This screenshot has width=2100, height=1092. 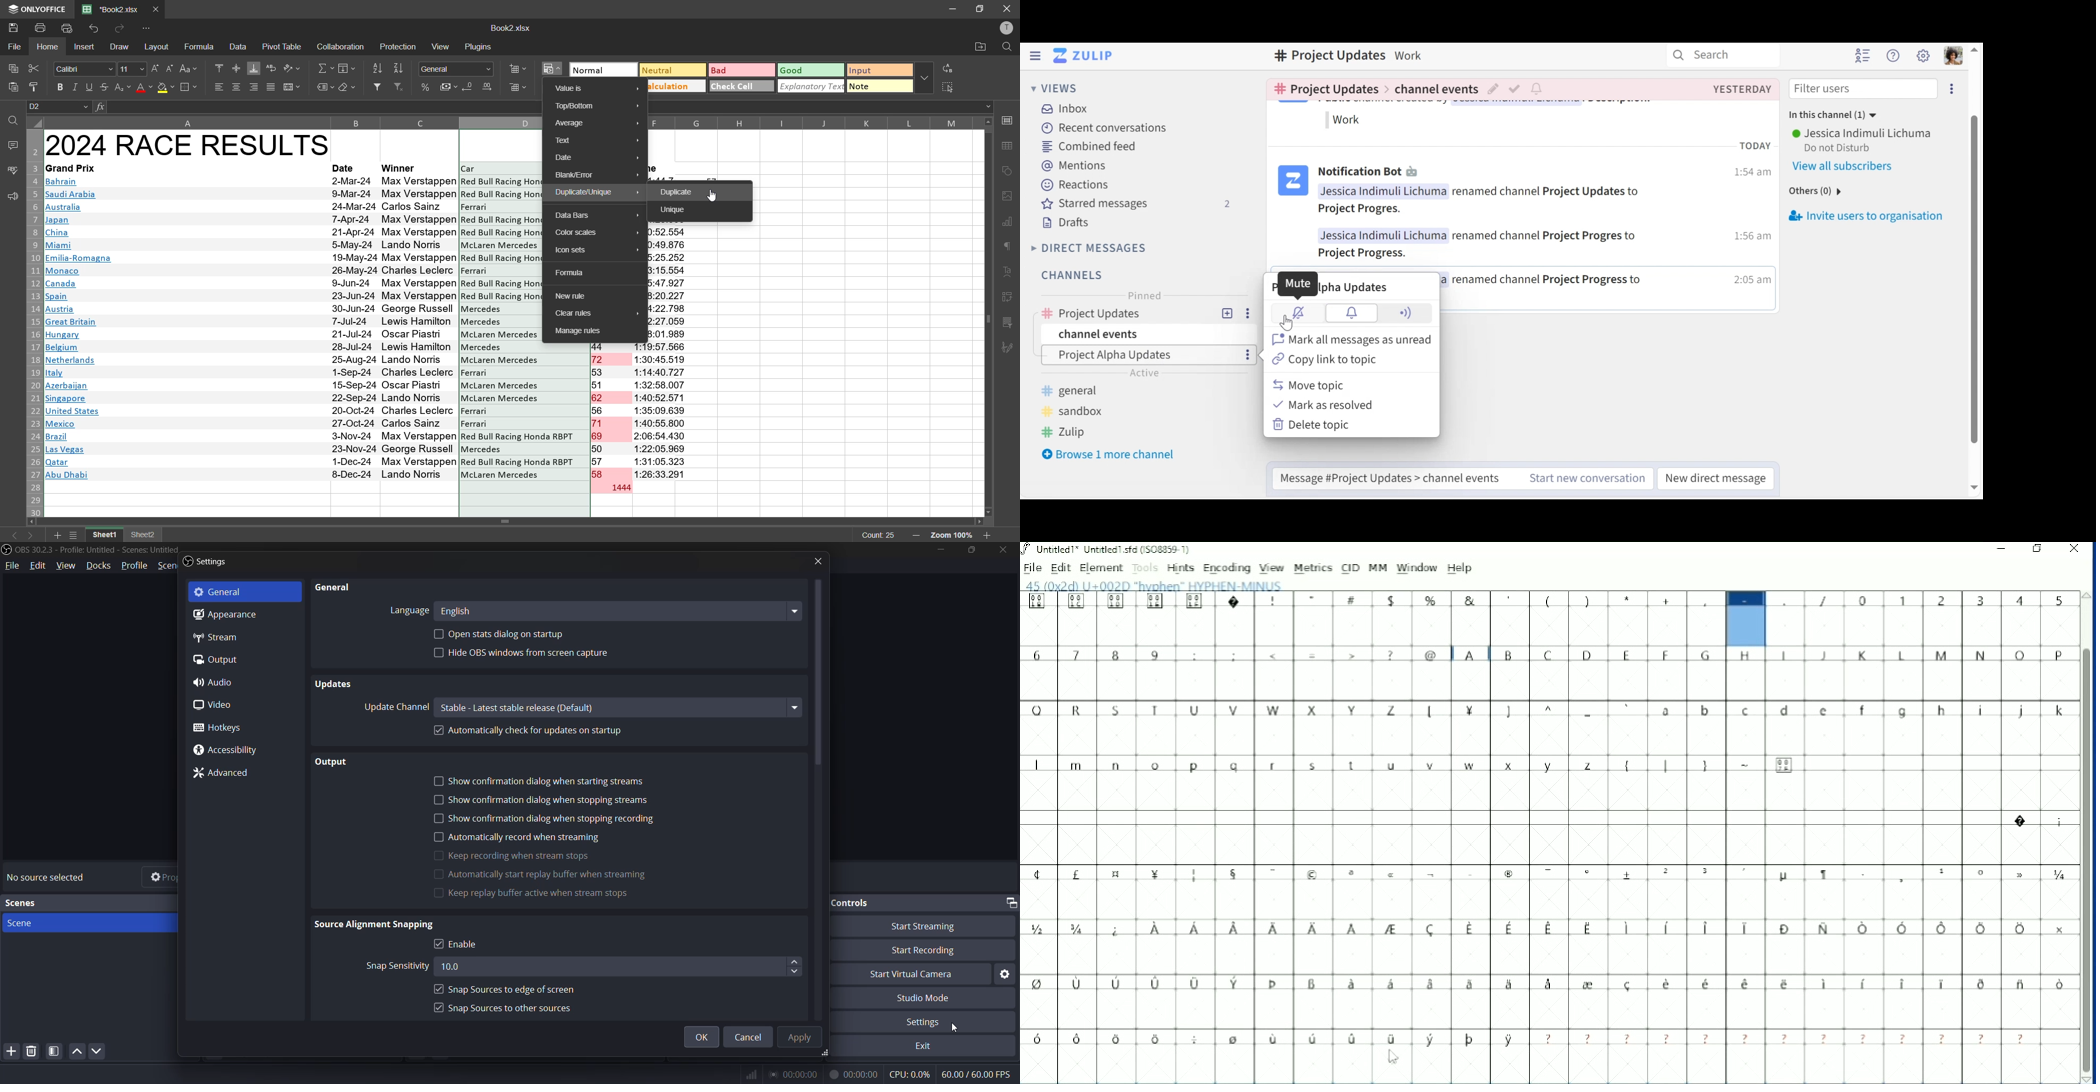 I want to click on checkbox, so click(x=439, y=819).